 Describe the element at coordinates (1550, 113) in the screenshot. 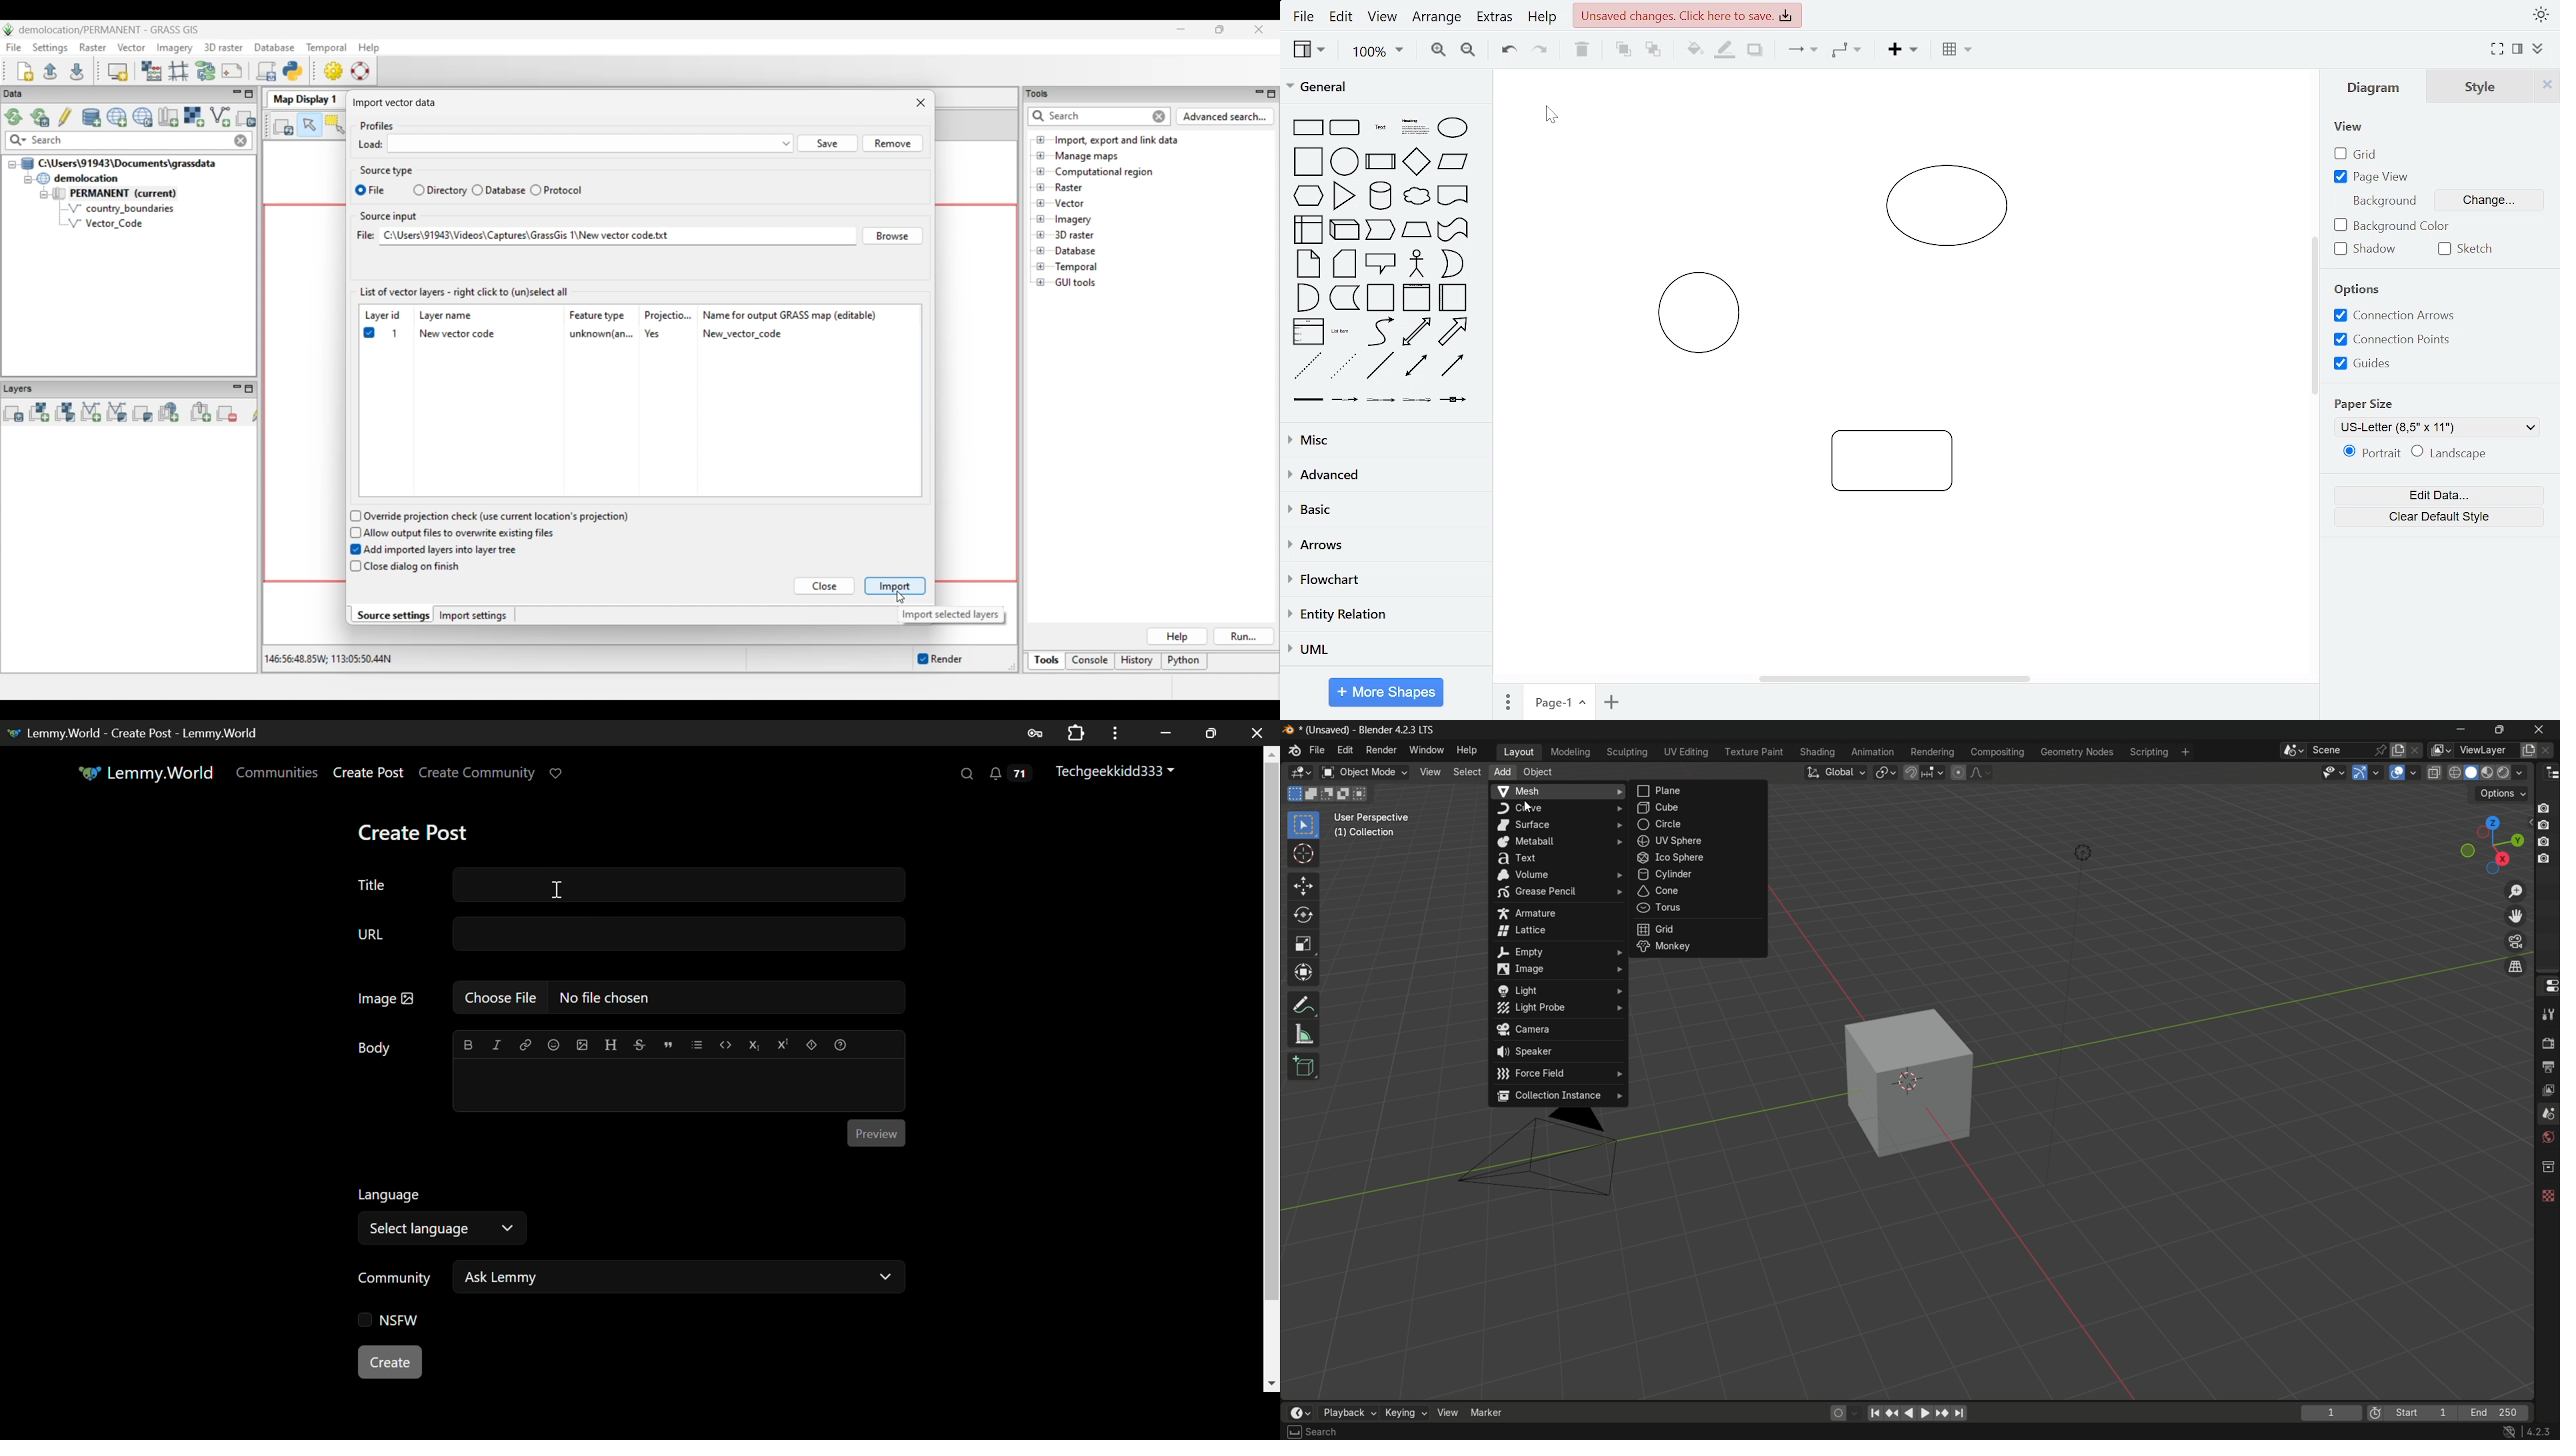

I see `MOUSE_DOWN Cursor` at that location.